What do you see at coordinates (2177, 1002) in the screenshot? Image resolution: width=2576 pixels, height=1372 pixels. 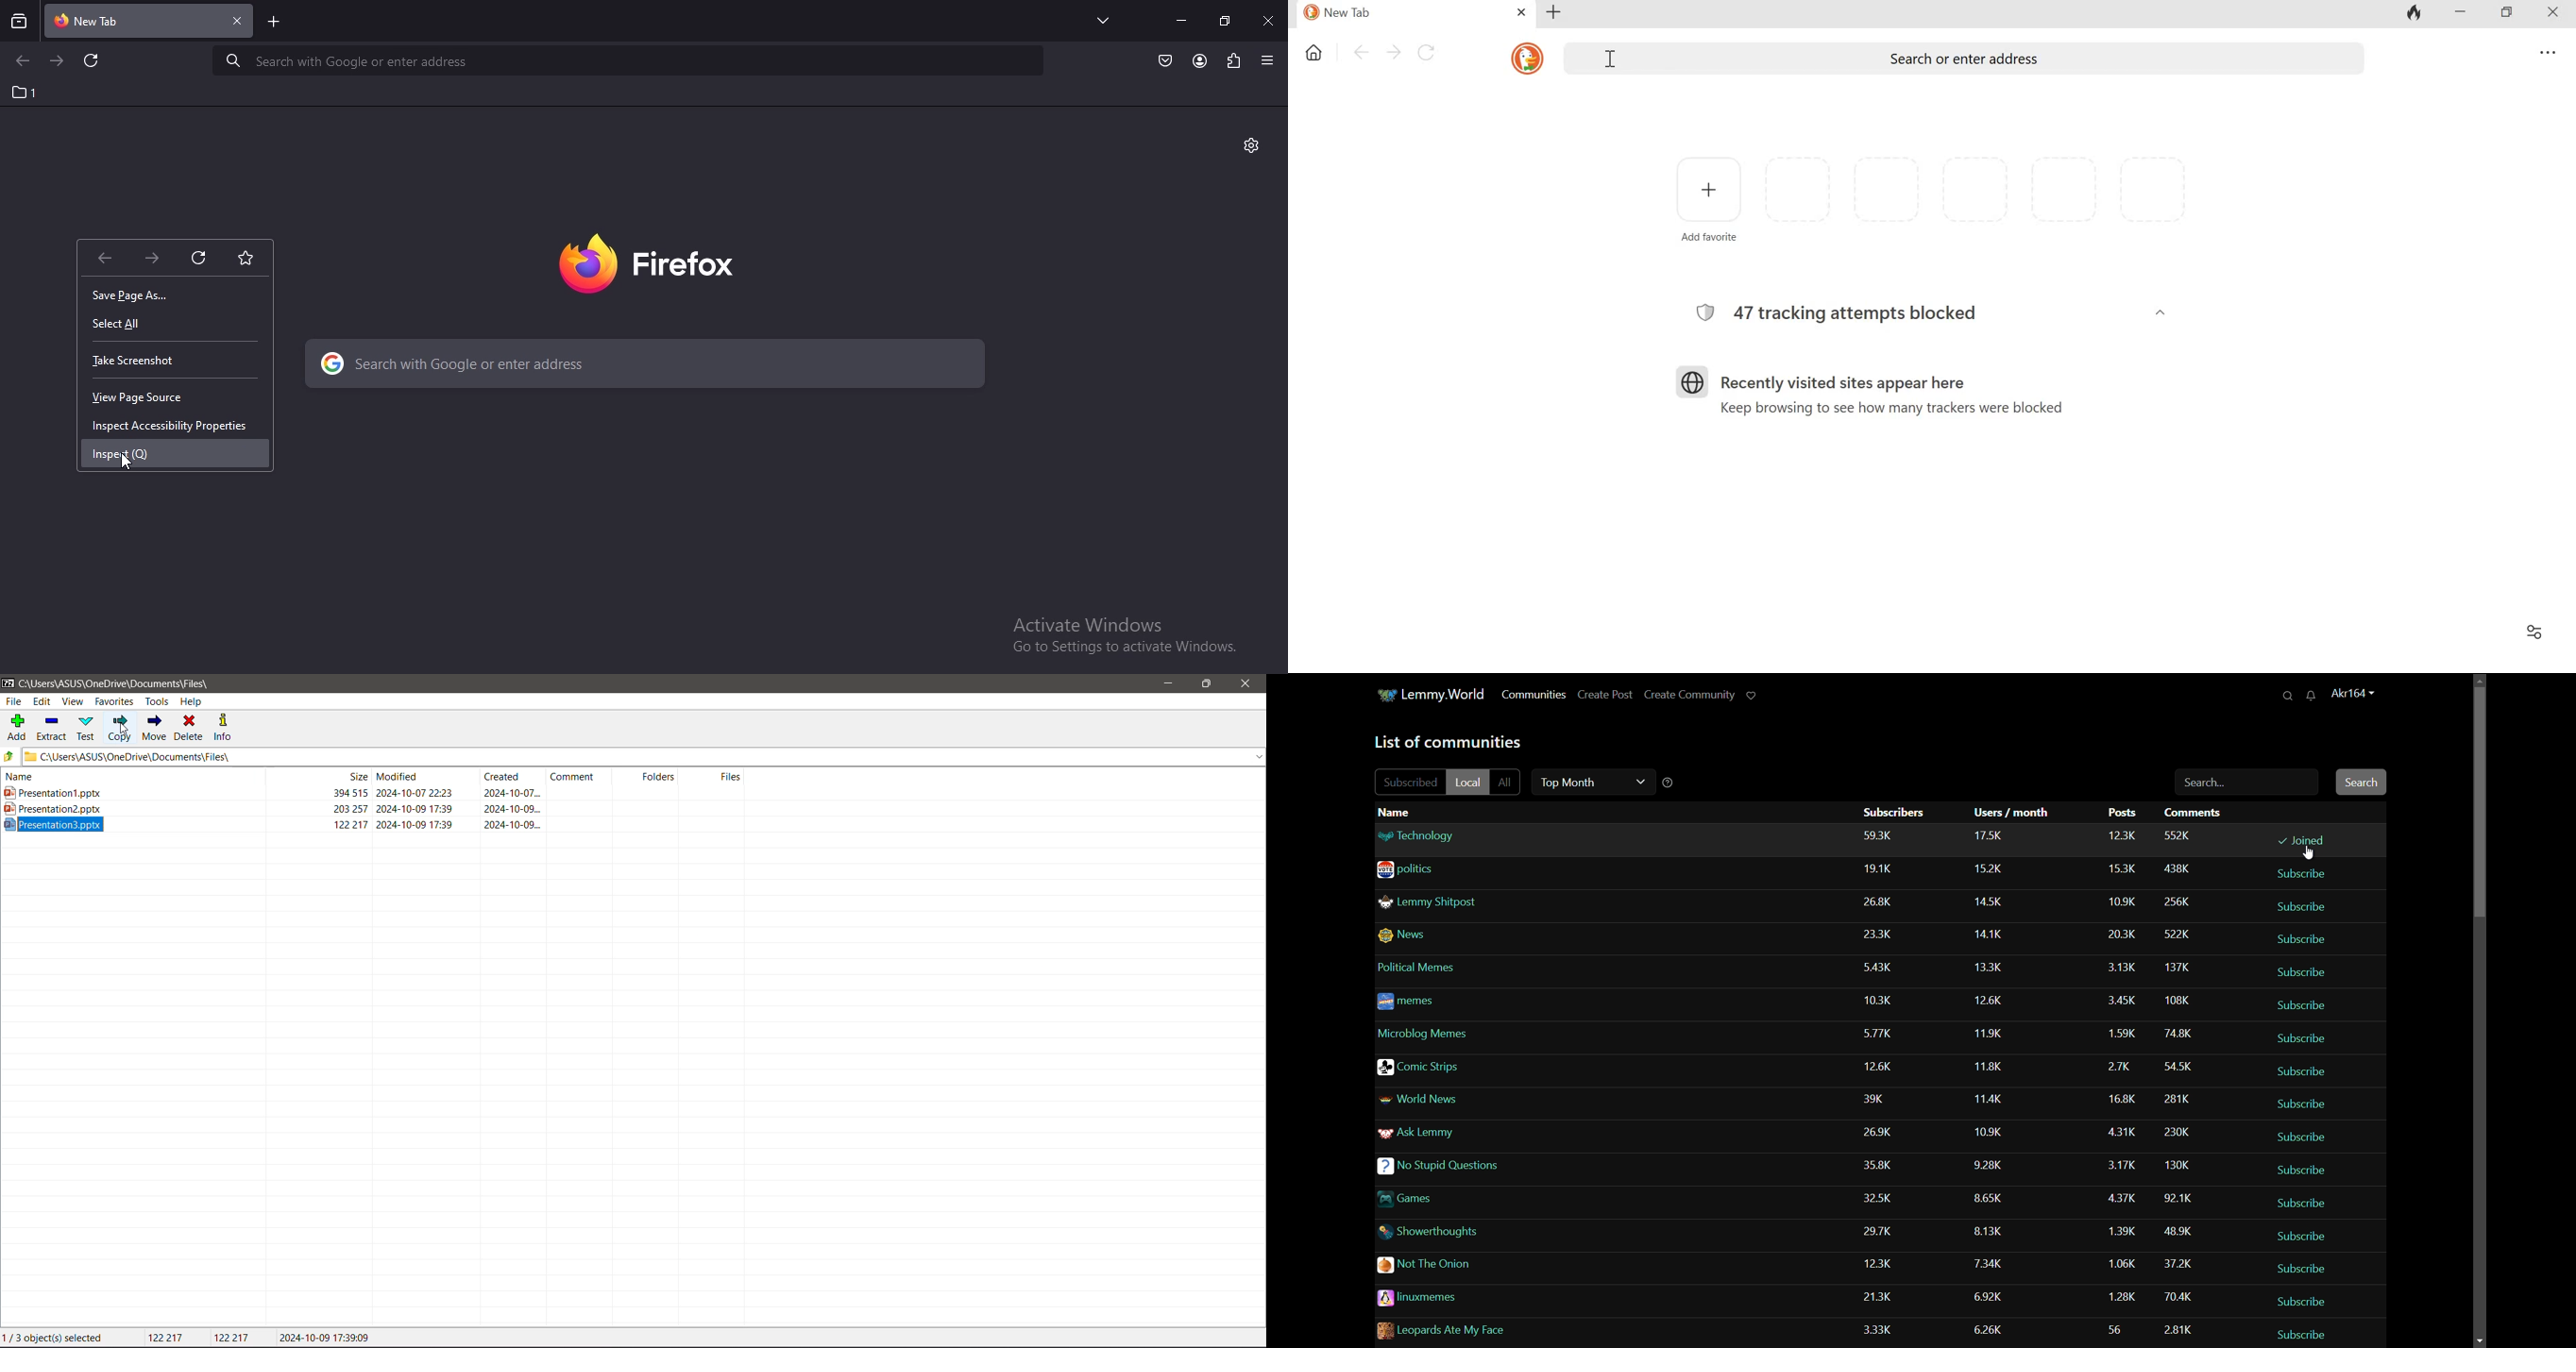 I see `comments` at bounding box center [2177, 1002].